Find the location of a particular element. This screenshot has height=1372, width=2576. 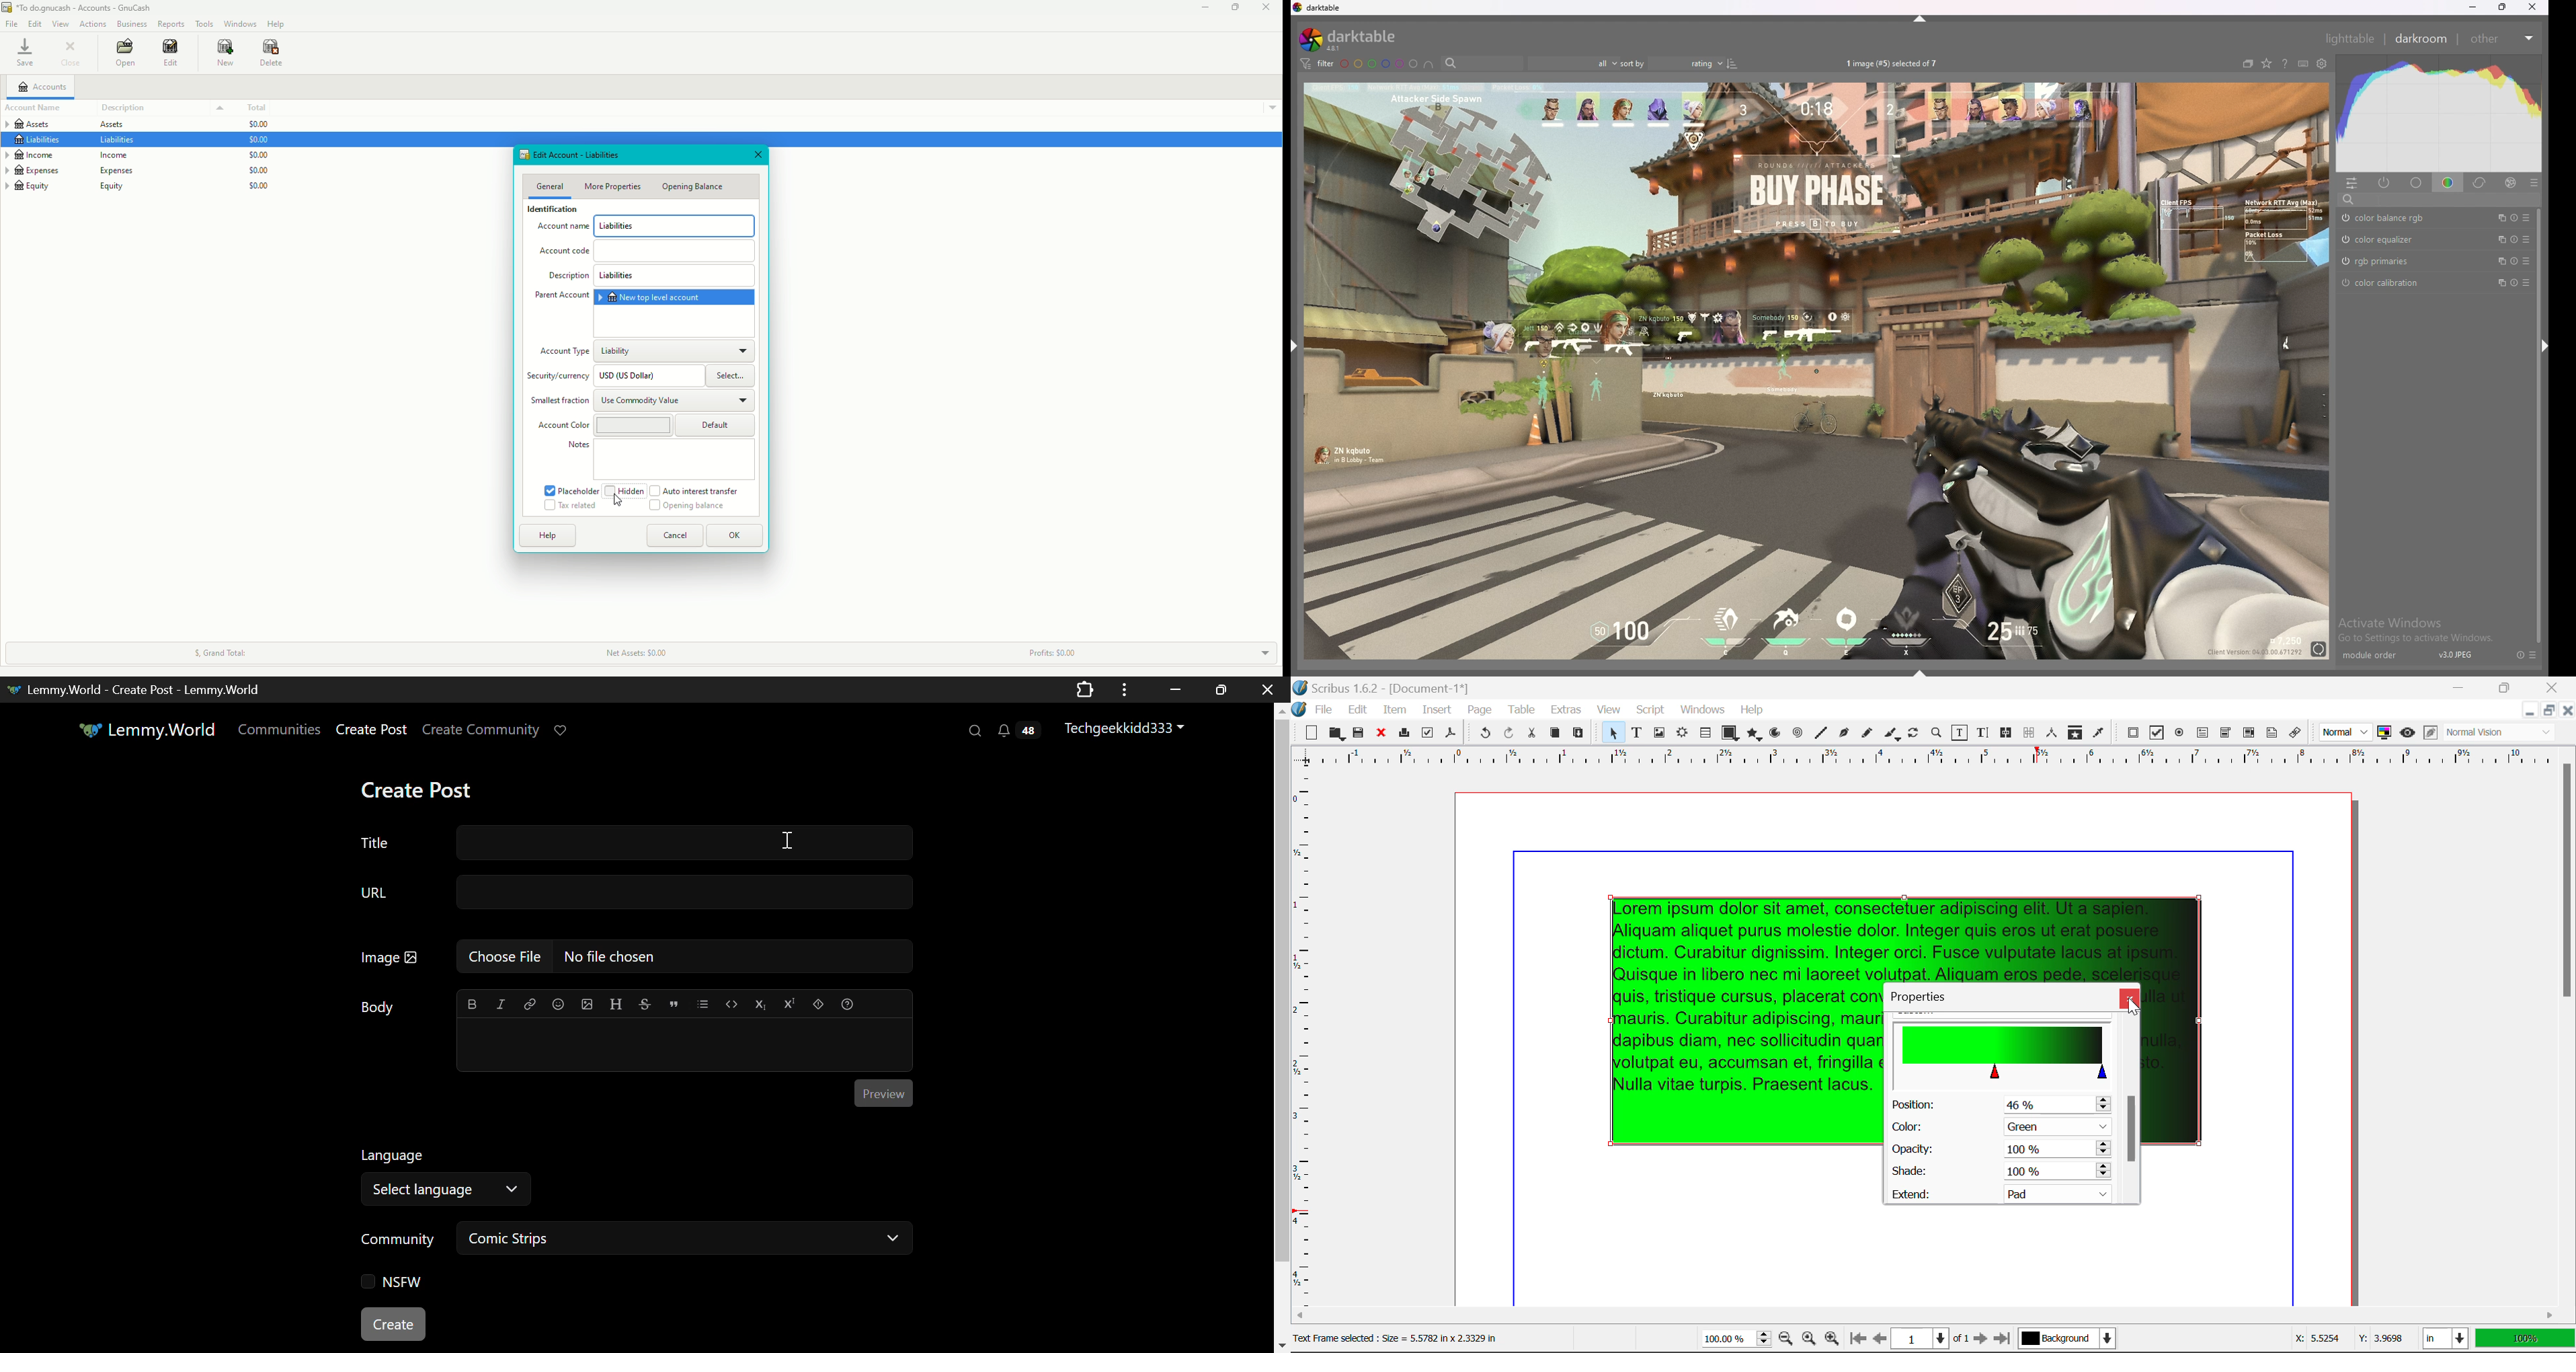

File is located at coordinates (11, 24).